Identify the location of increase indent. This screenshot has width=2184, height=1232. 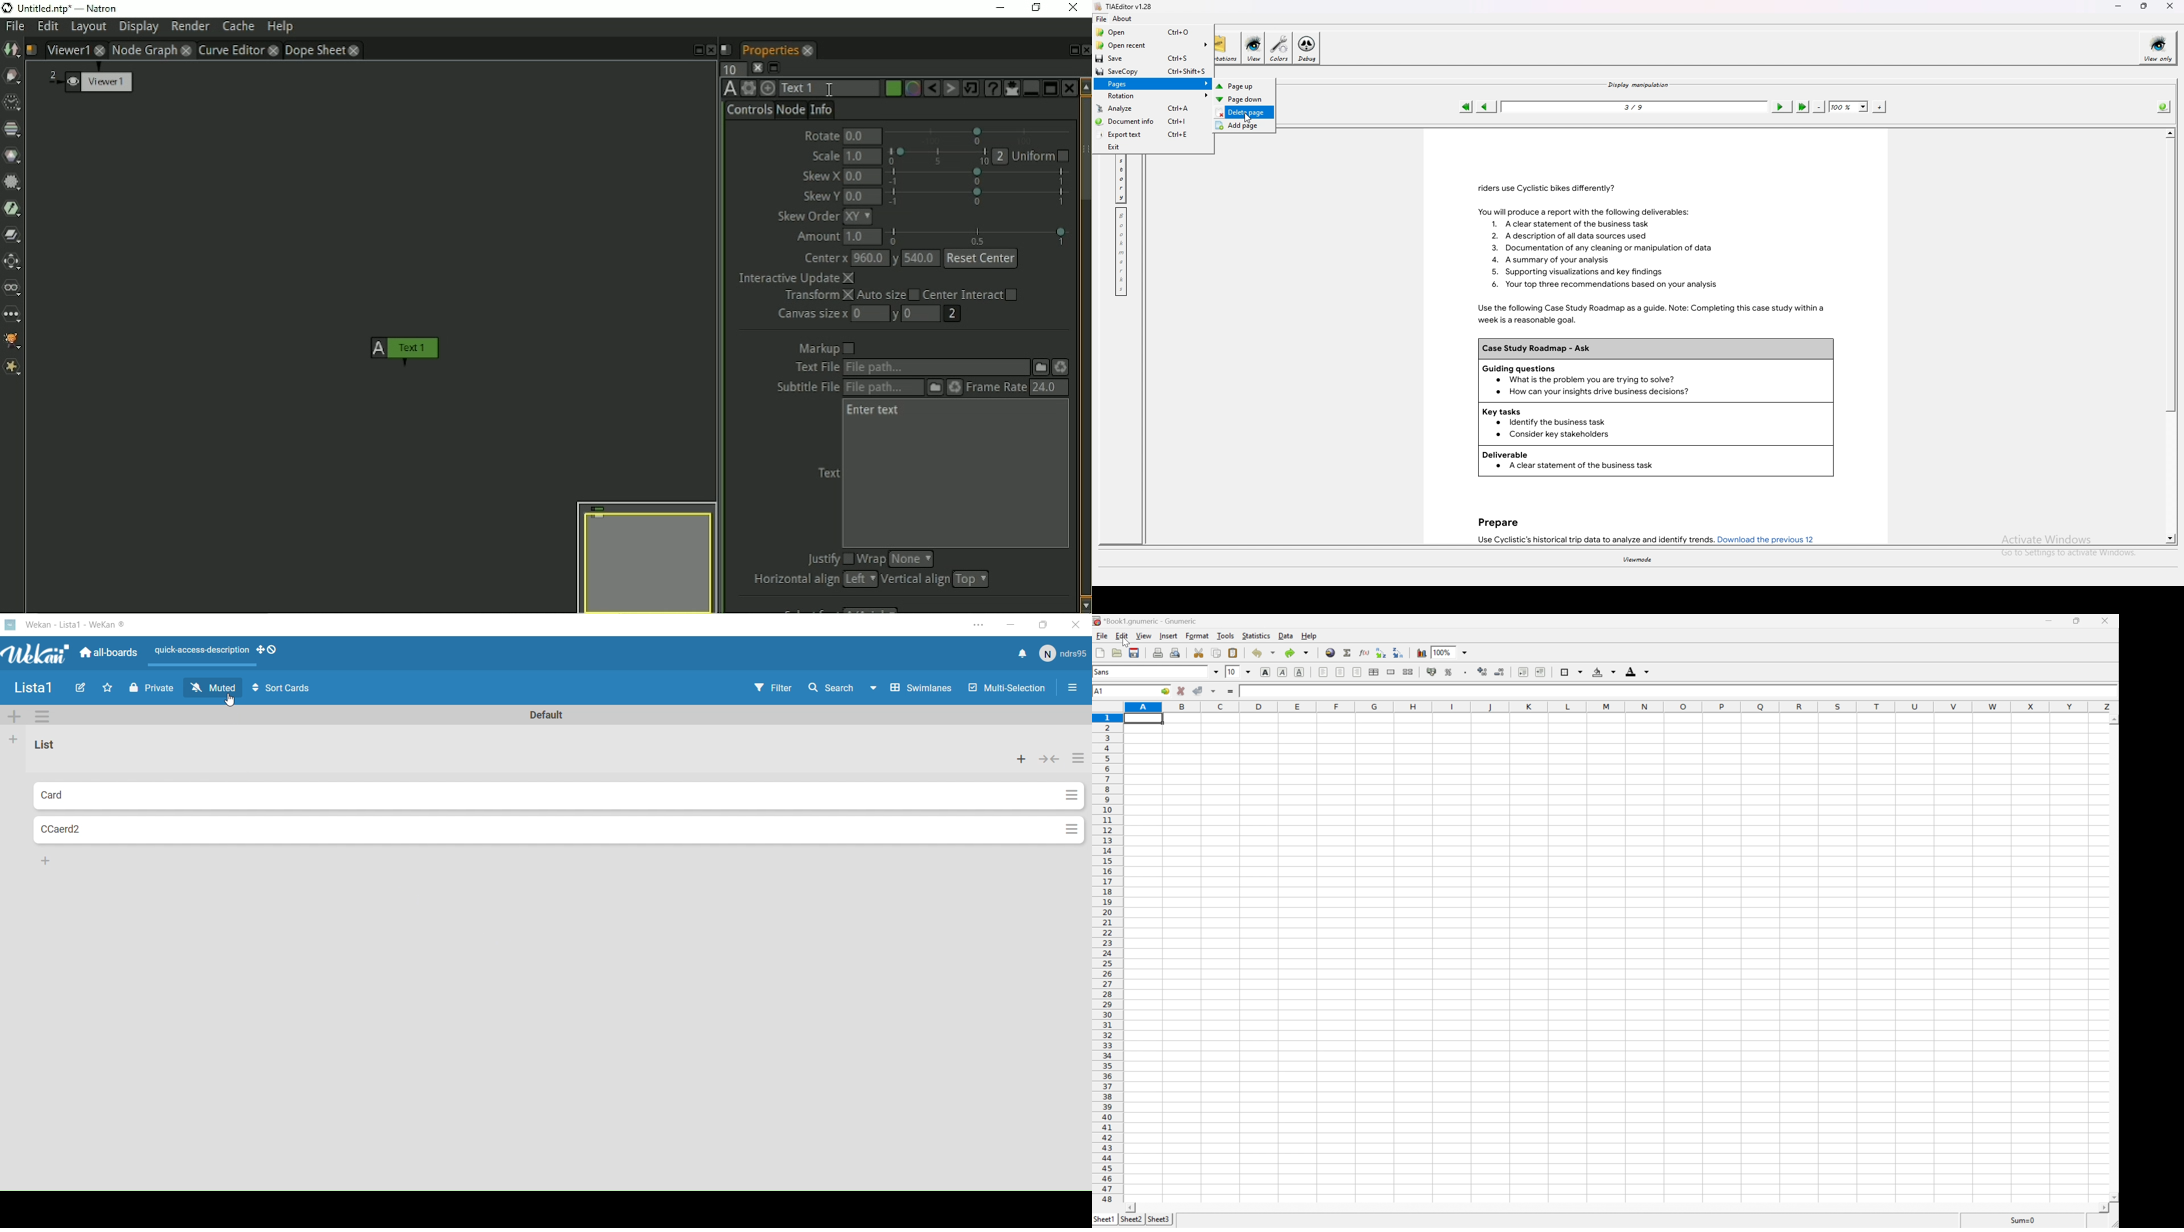
(1541, 672).